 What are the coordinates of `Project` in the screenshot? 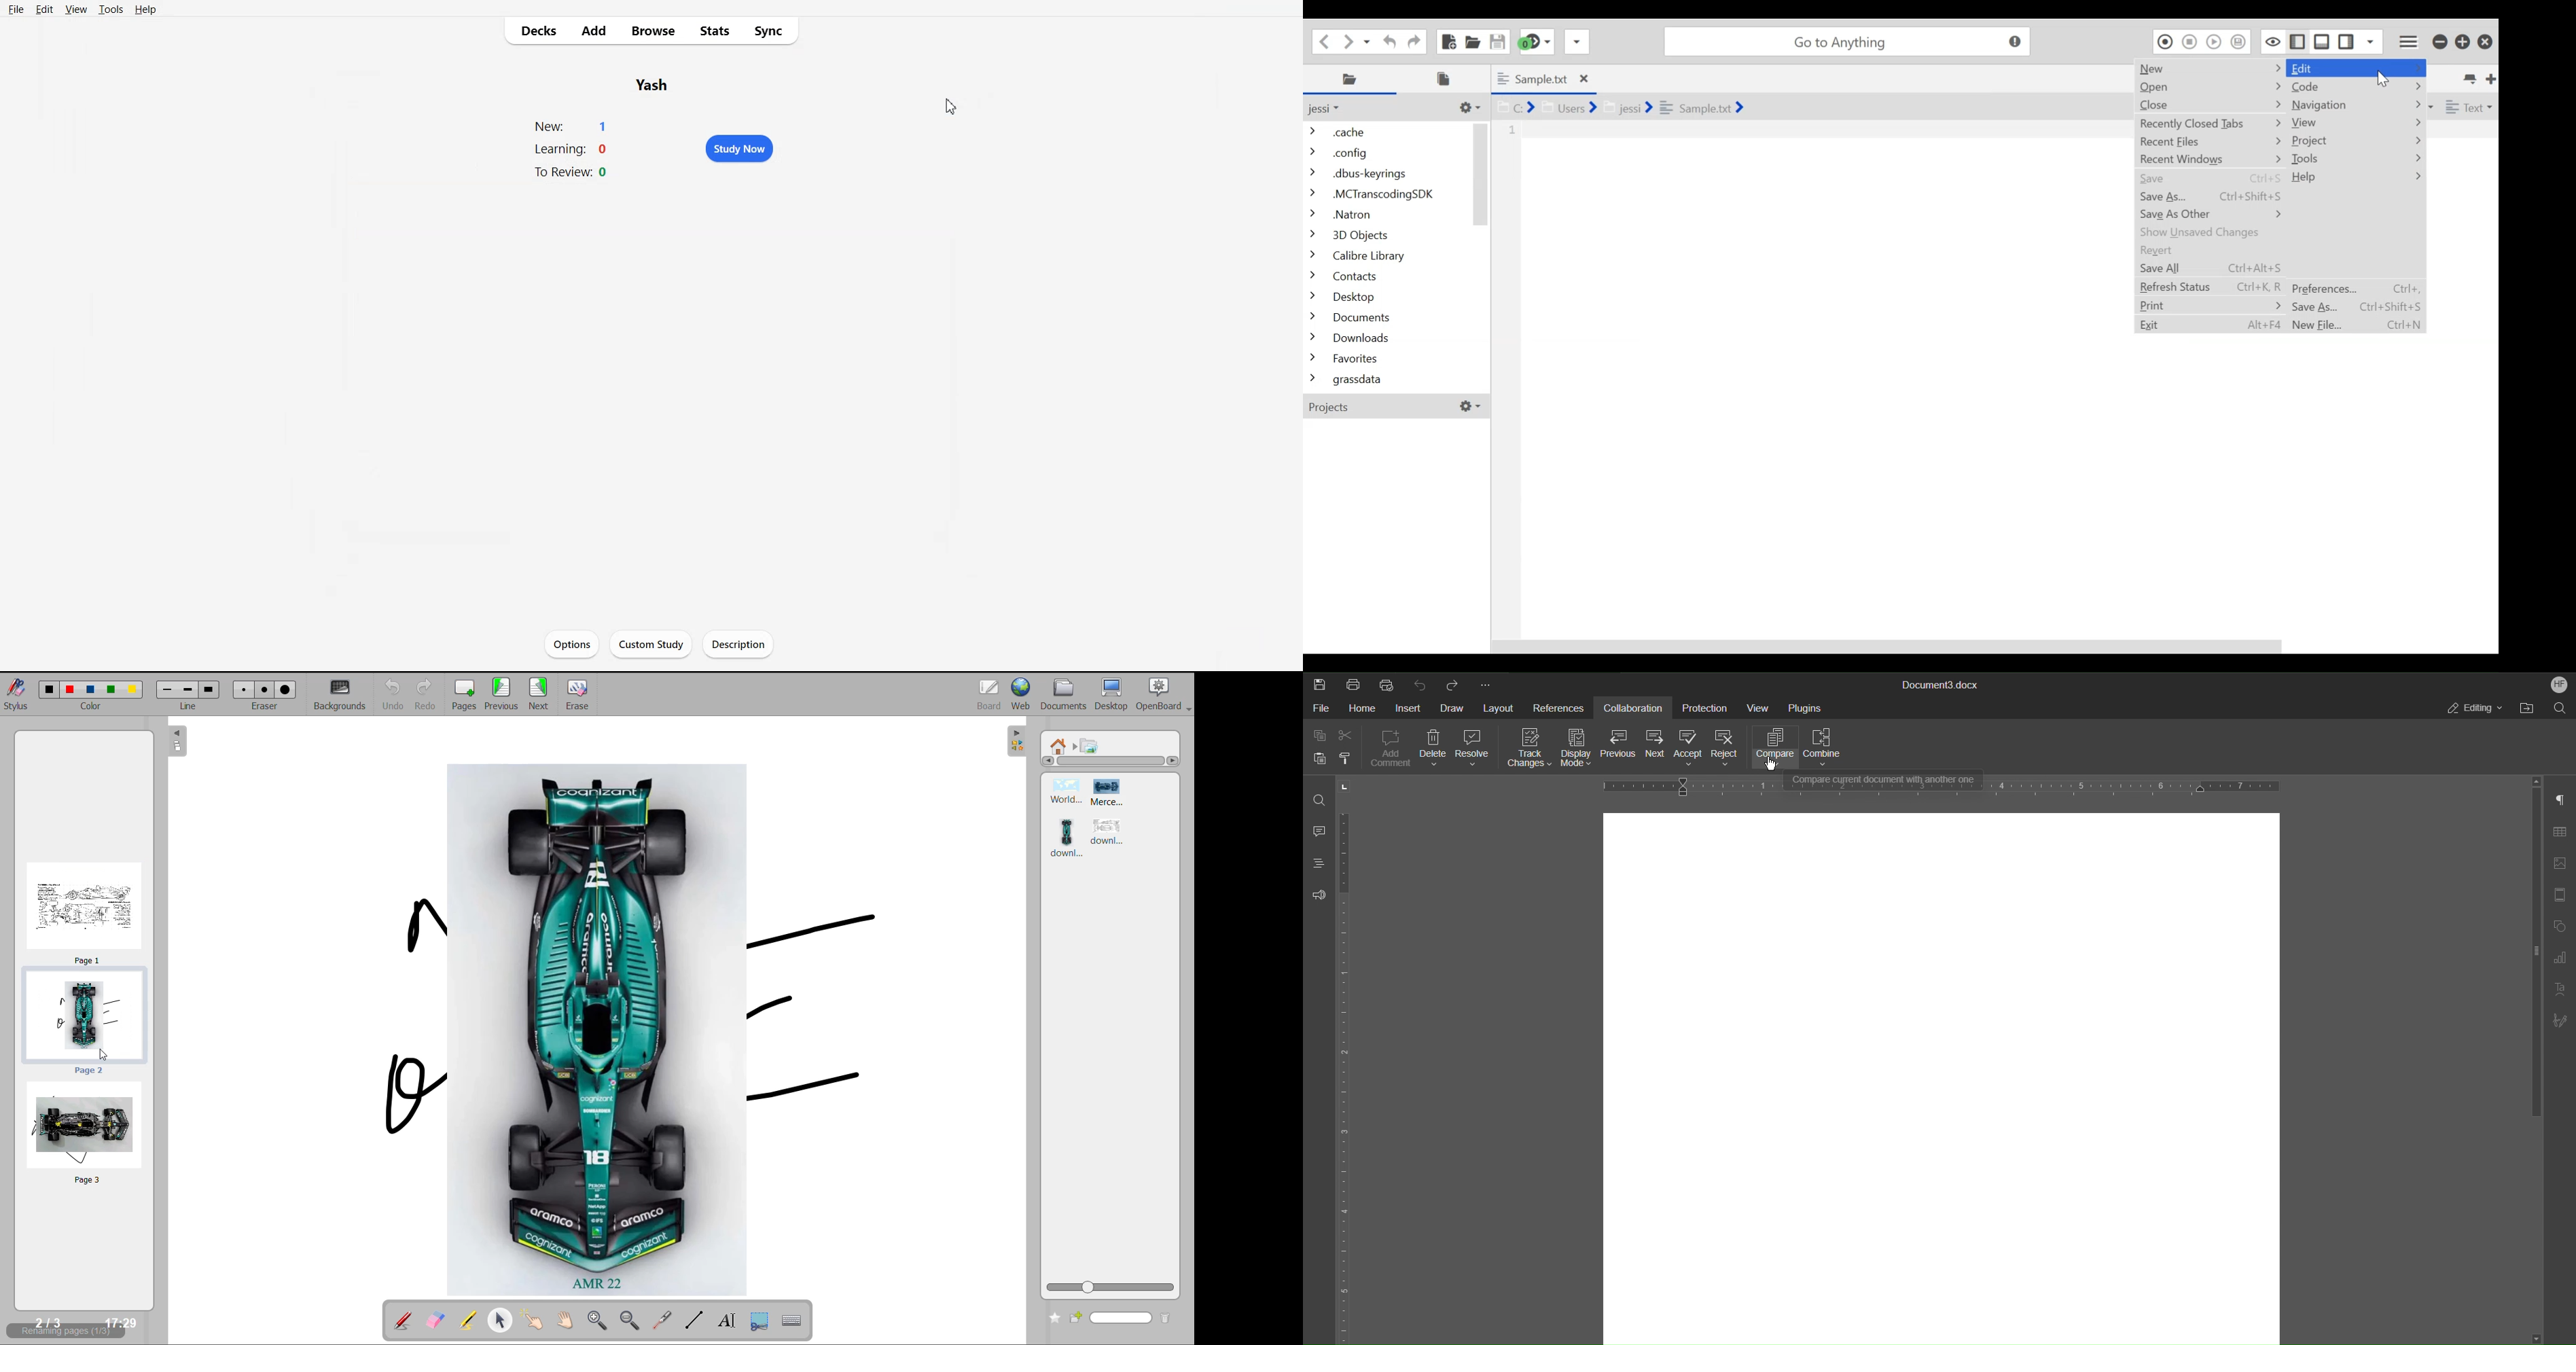 It's located at (2356, 141).